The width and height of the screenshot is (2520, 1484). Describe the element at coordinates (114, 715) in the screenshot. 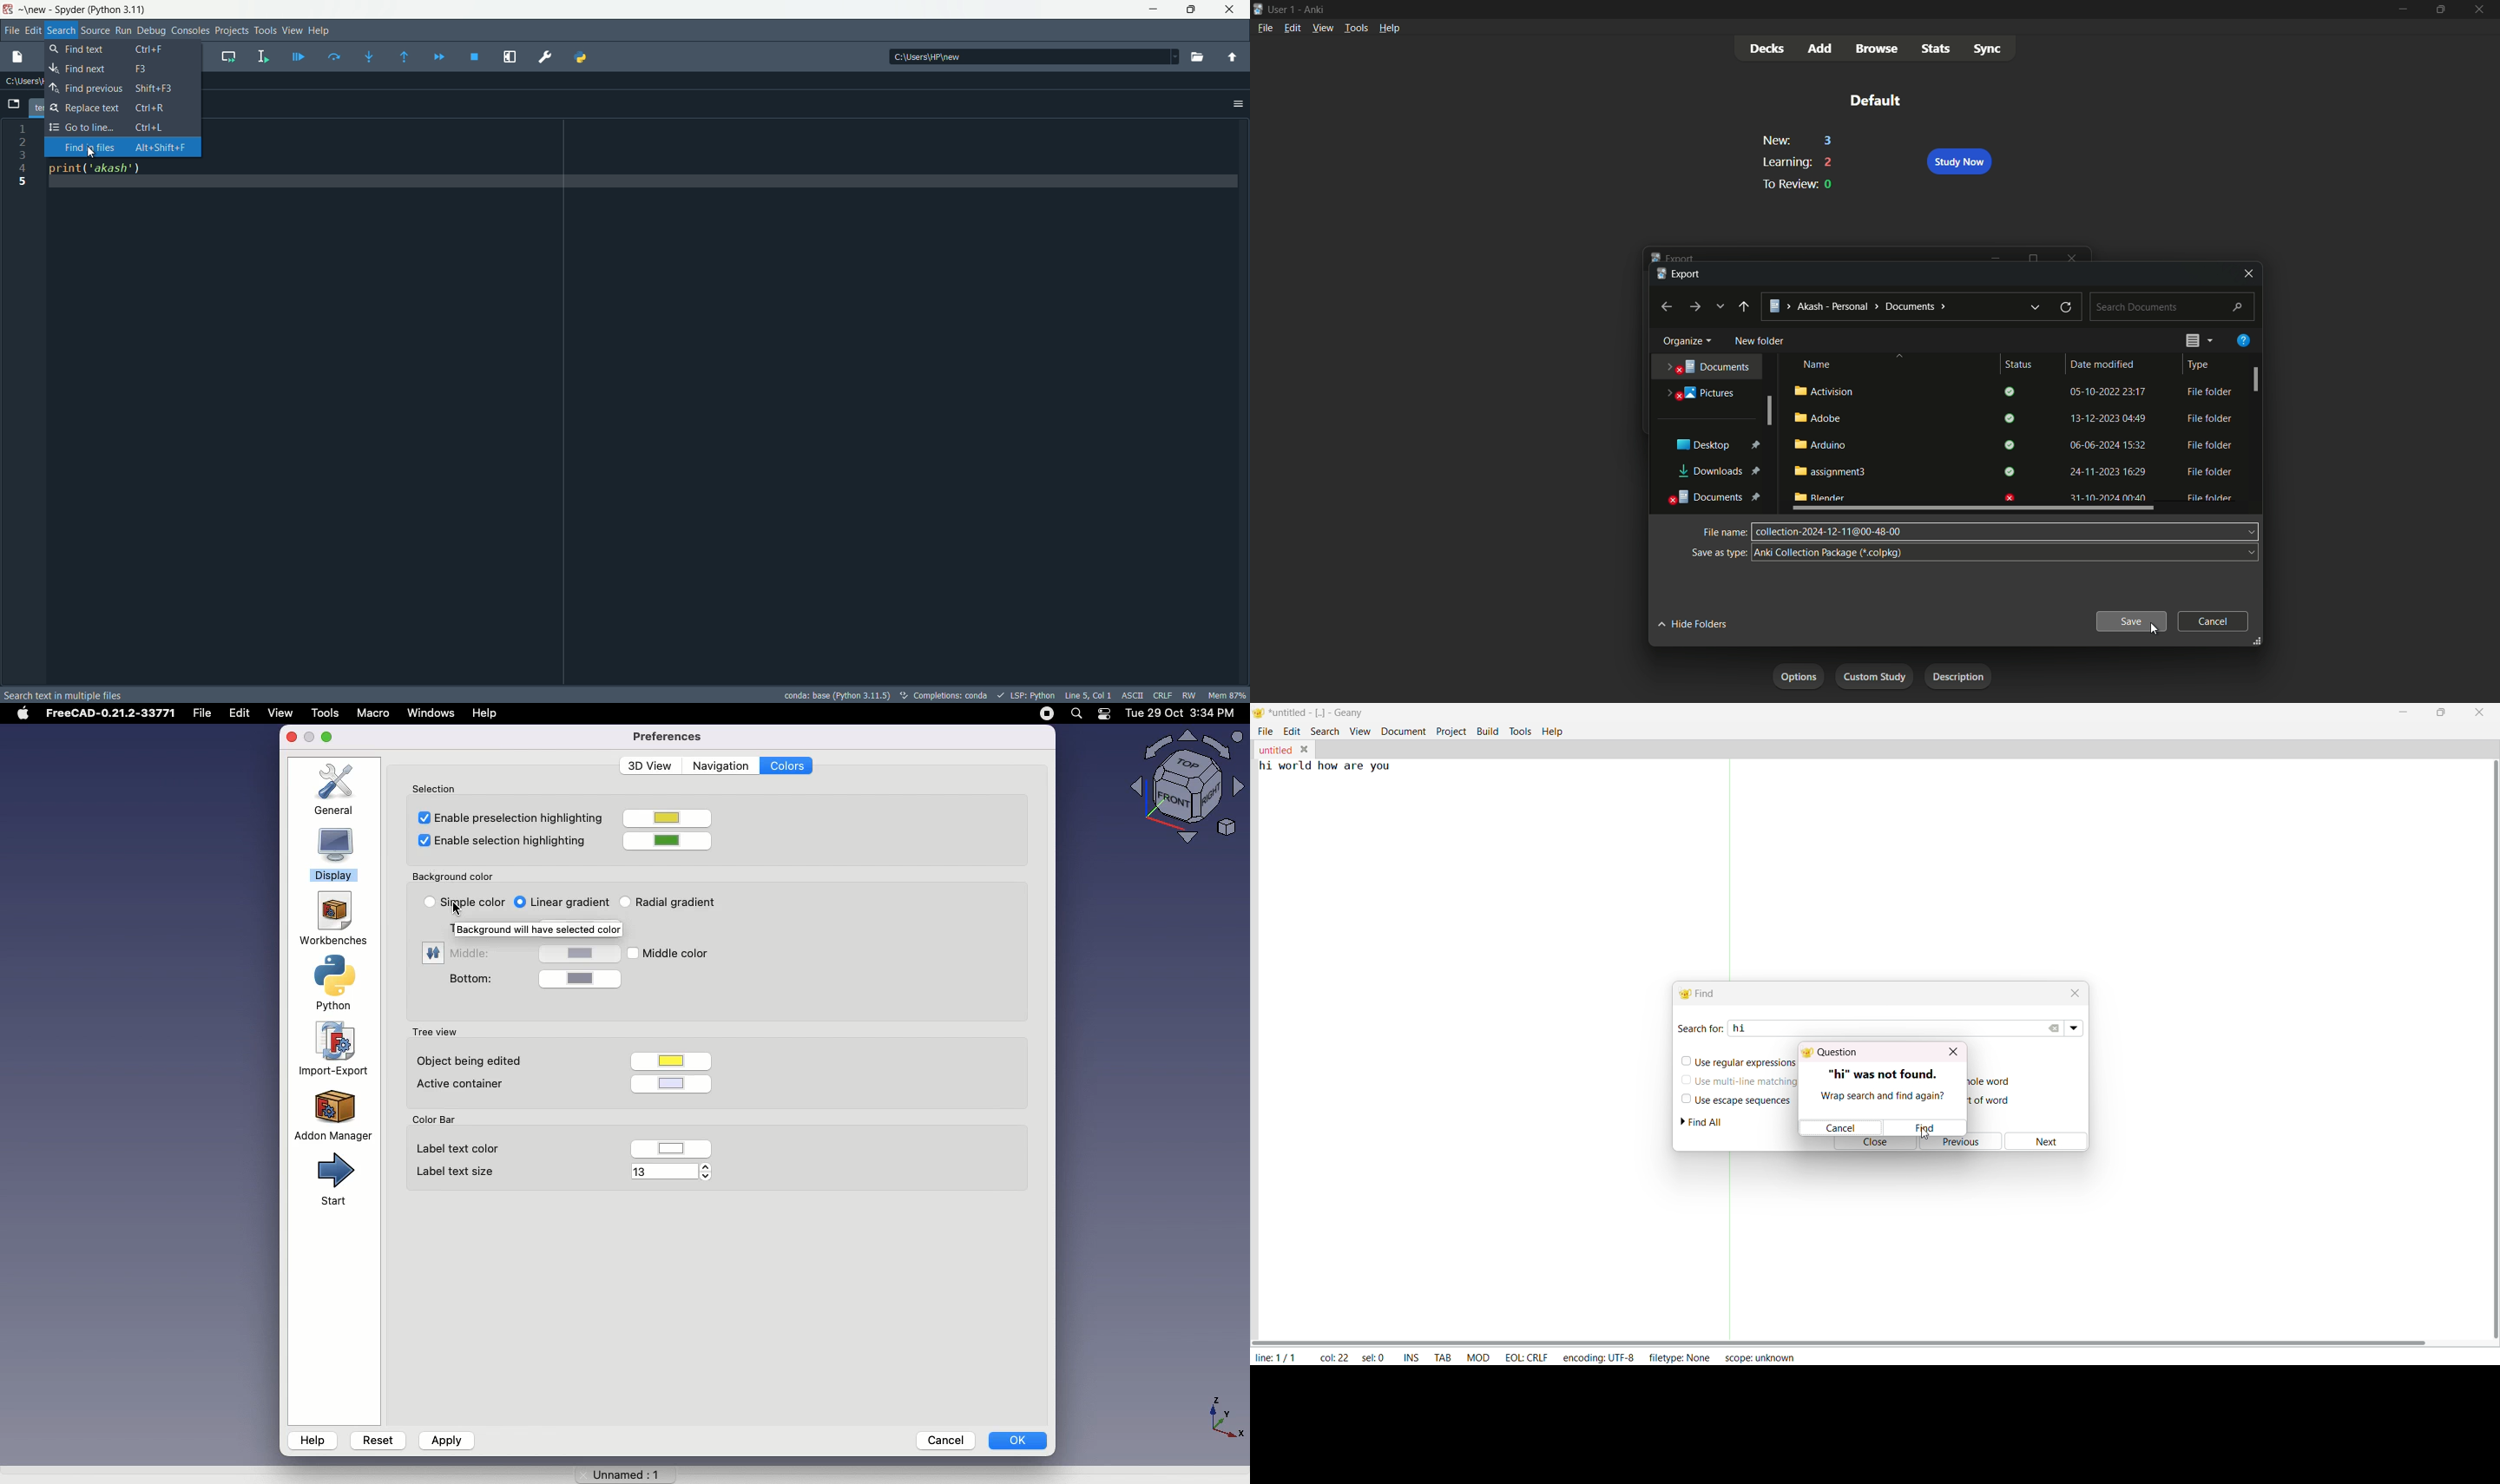

I see `FreeCAD-0.21.2-33Y71` at that location.